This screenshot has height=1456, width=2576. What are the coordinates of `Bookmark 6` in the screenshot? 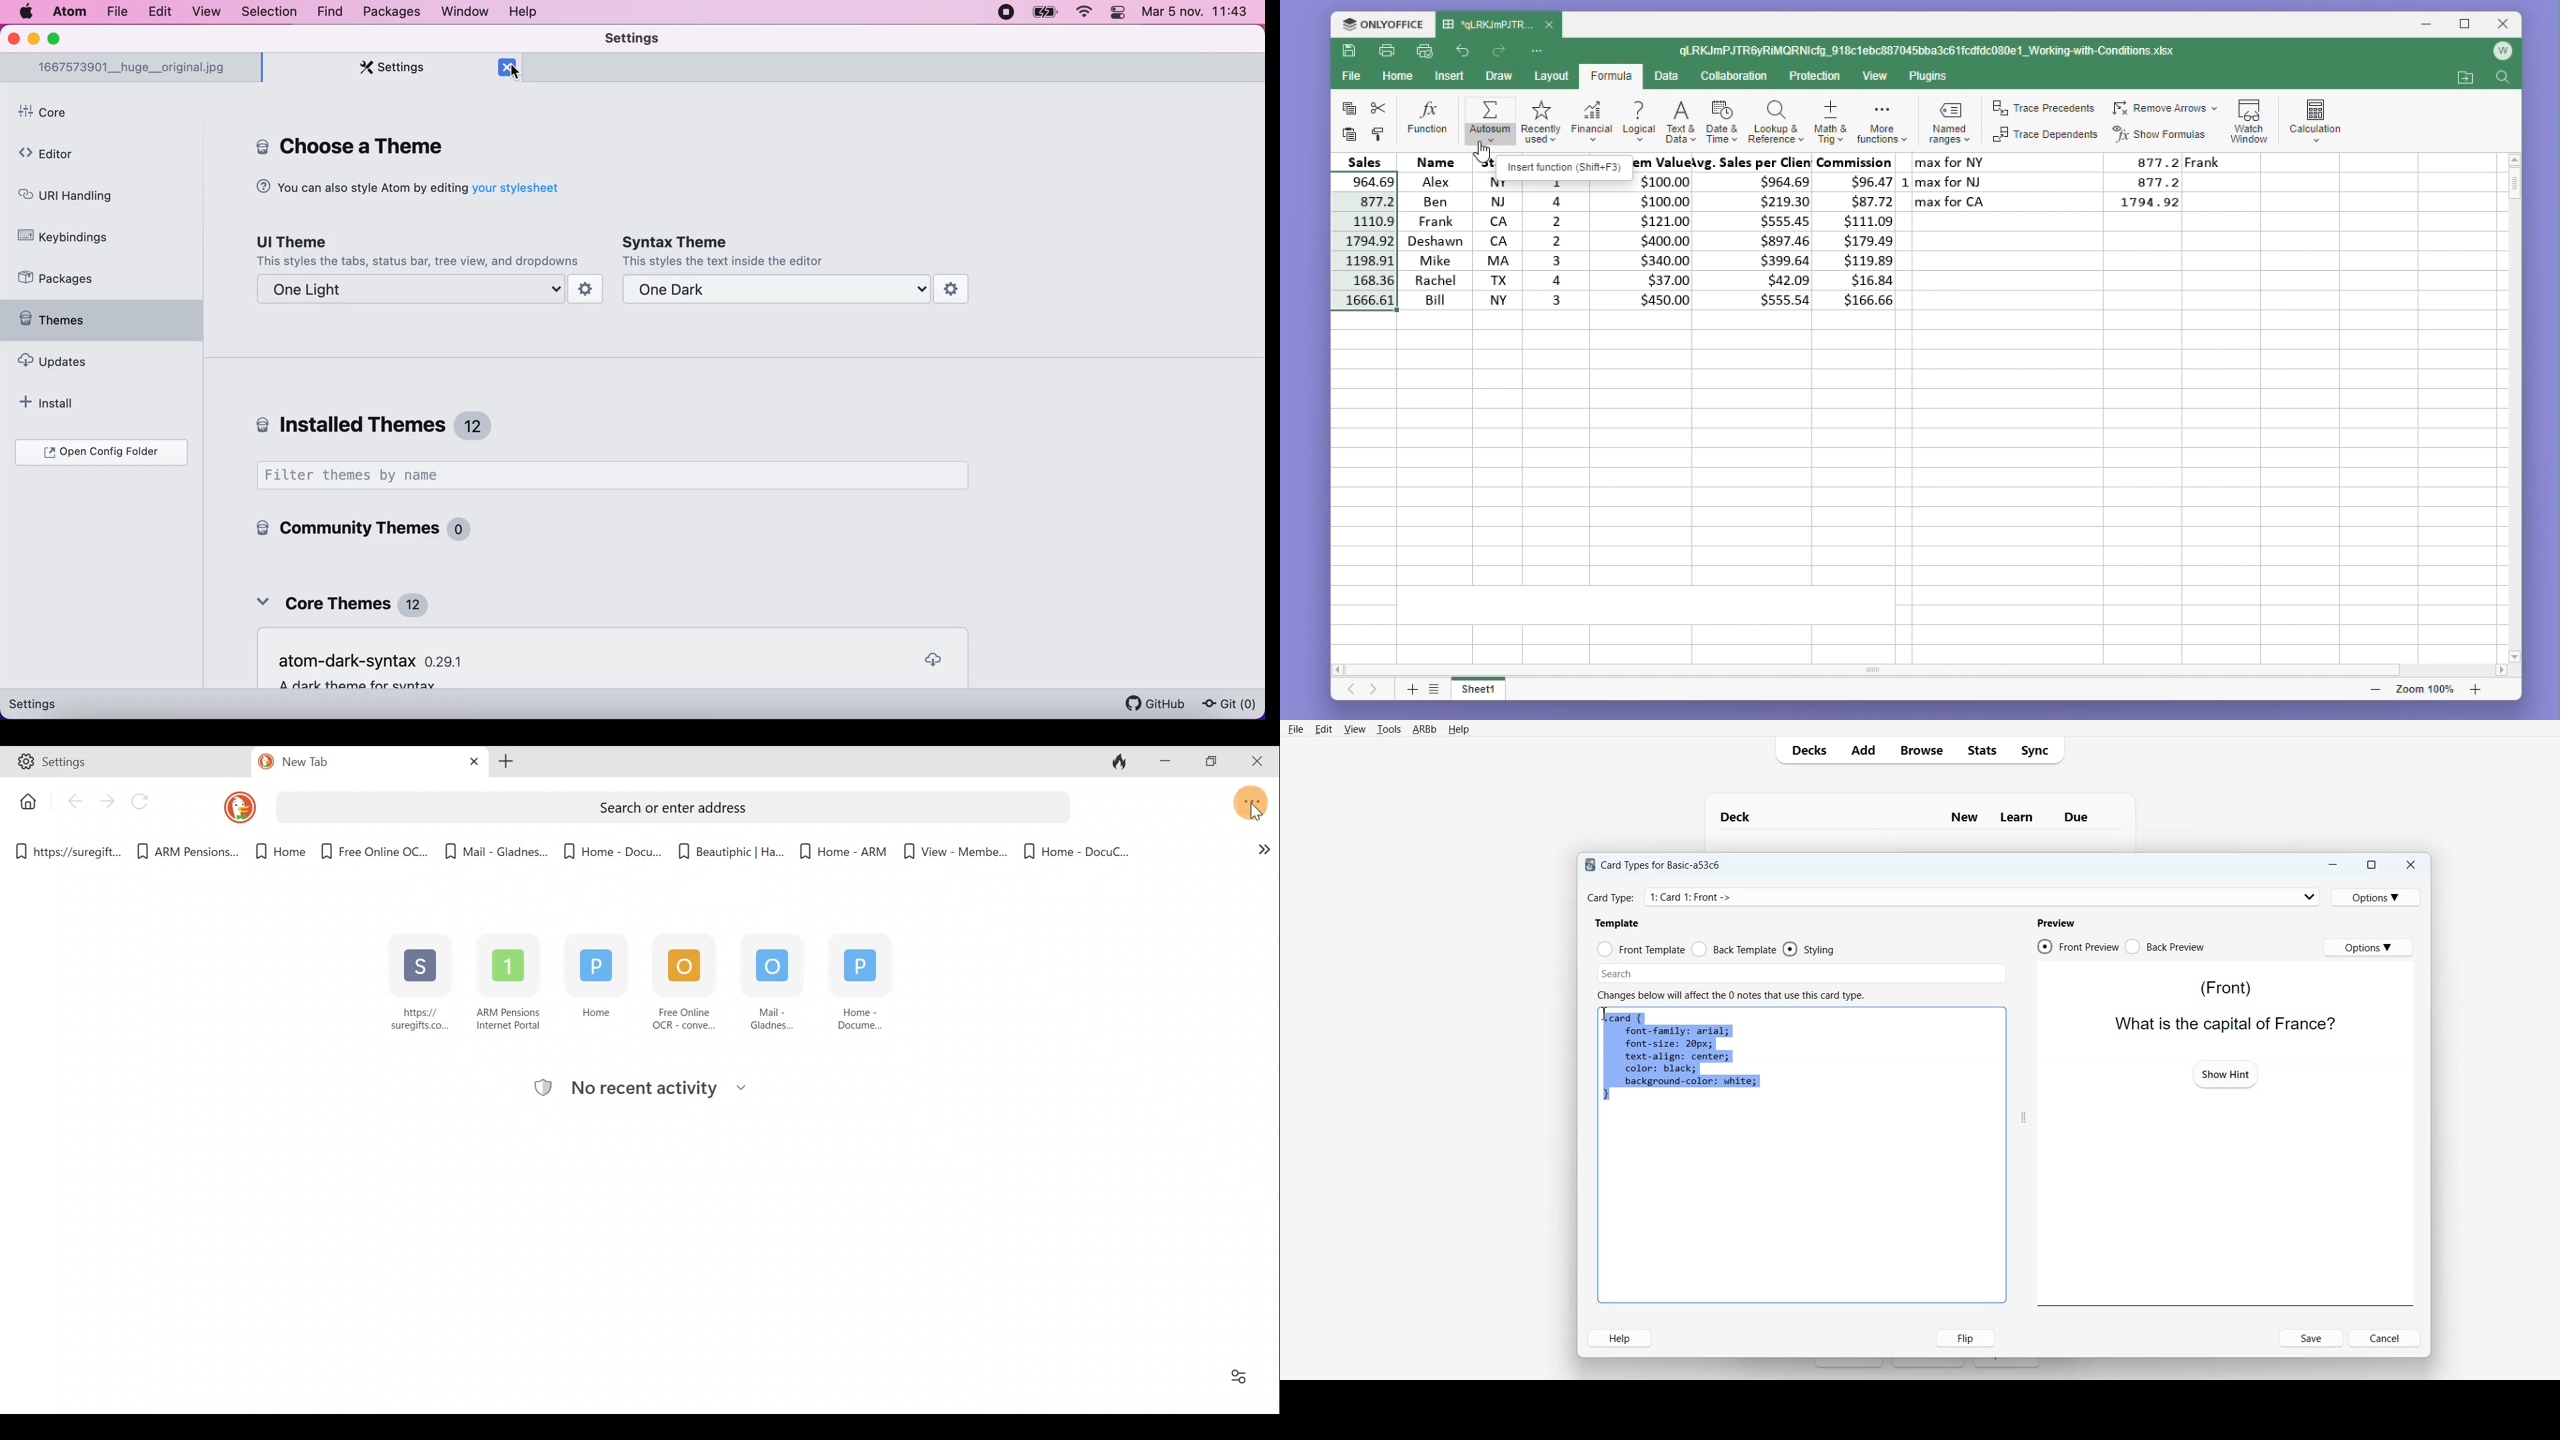 It's located at (611, 851).